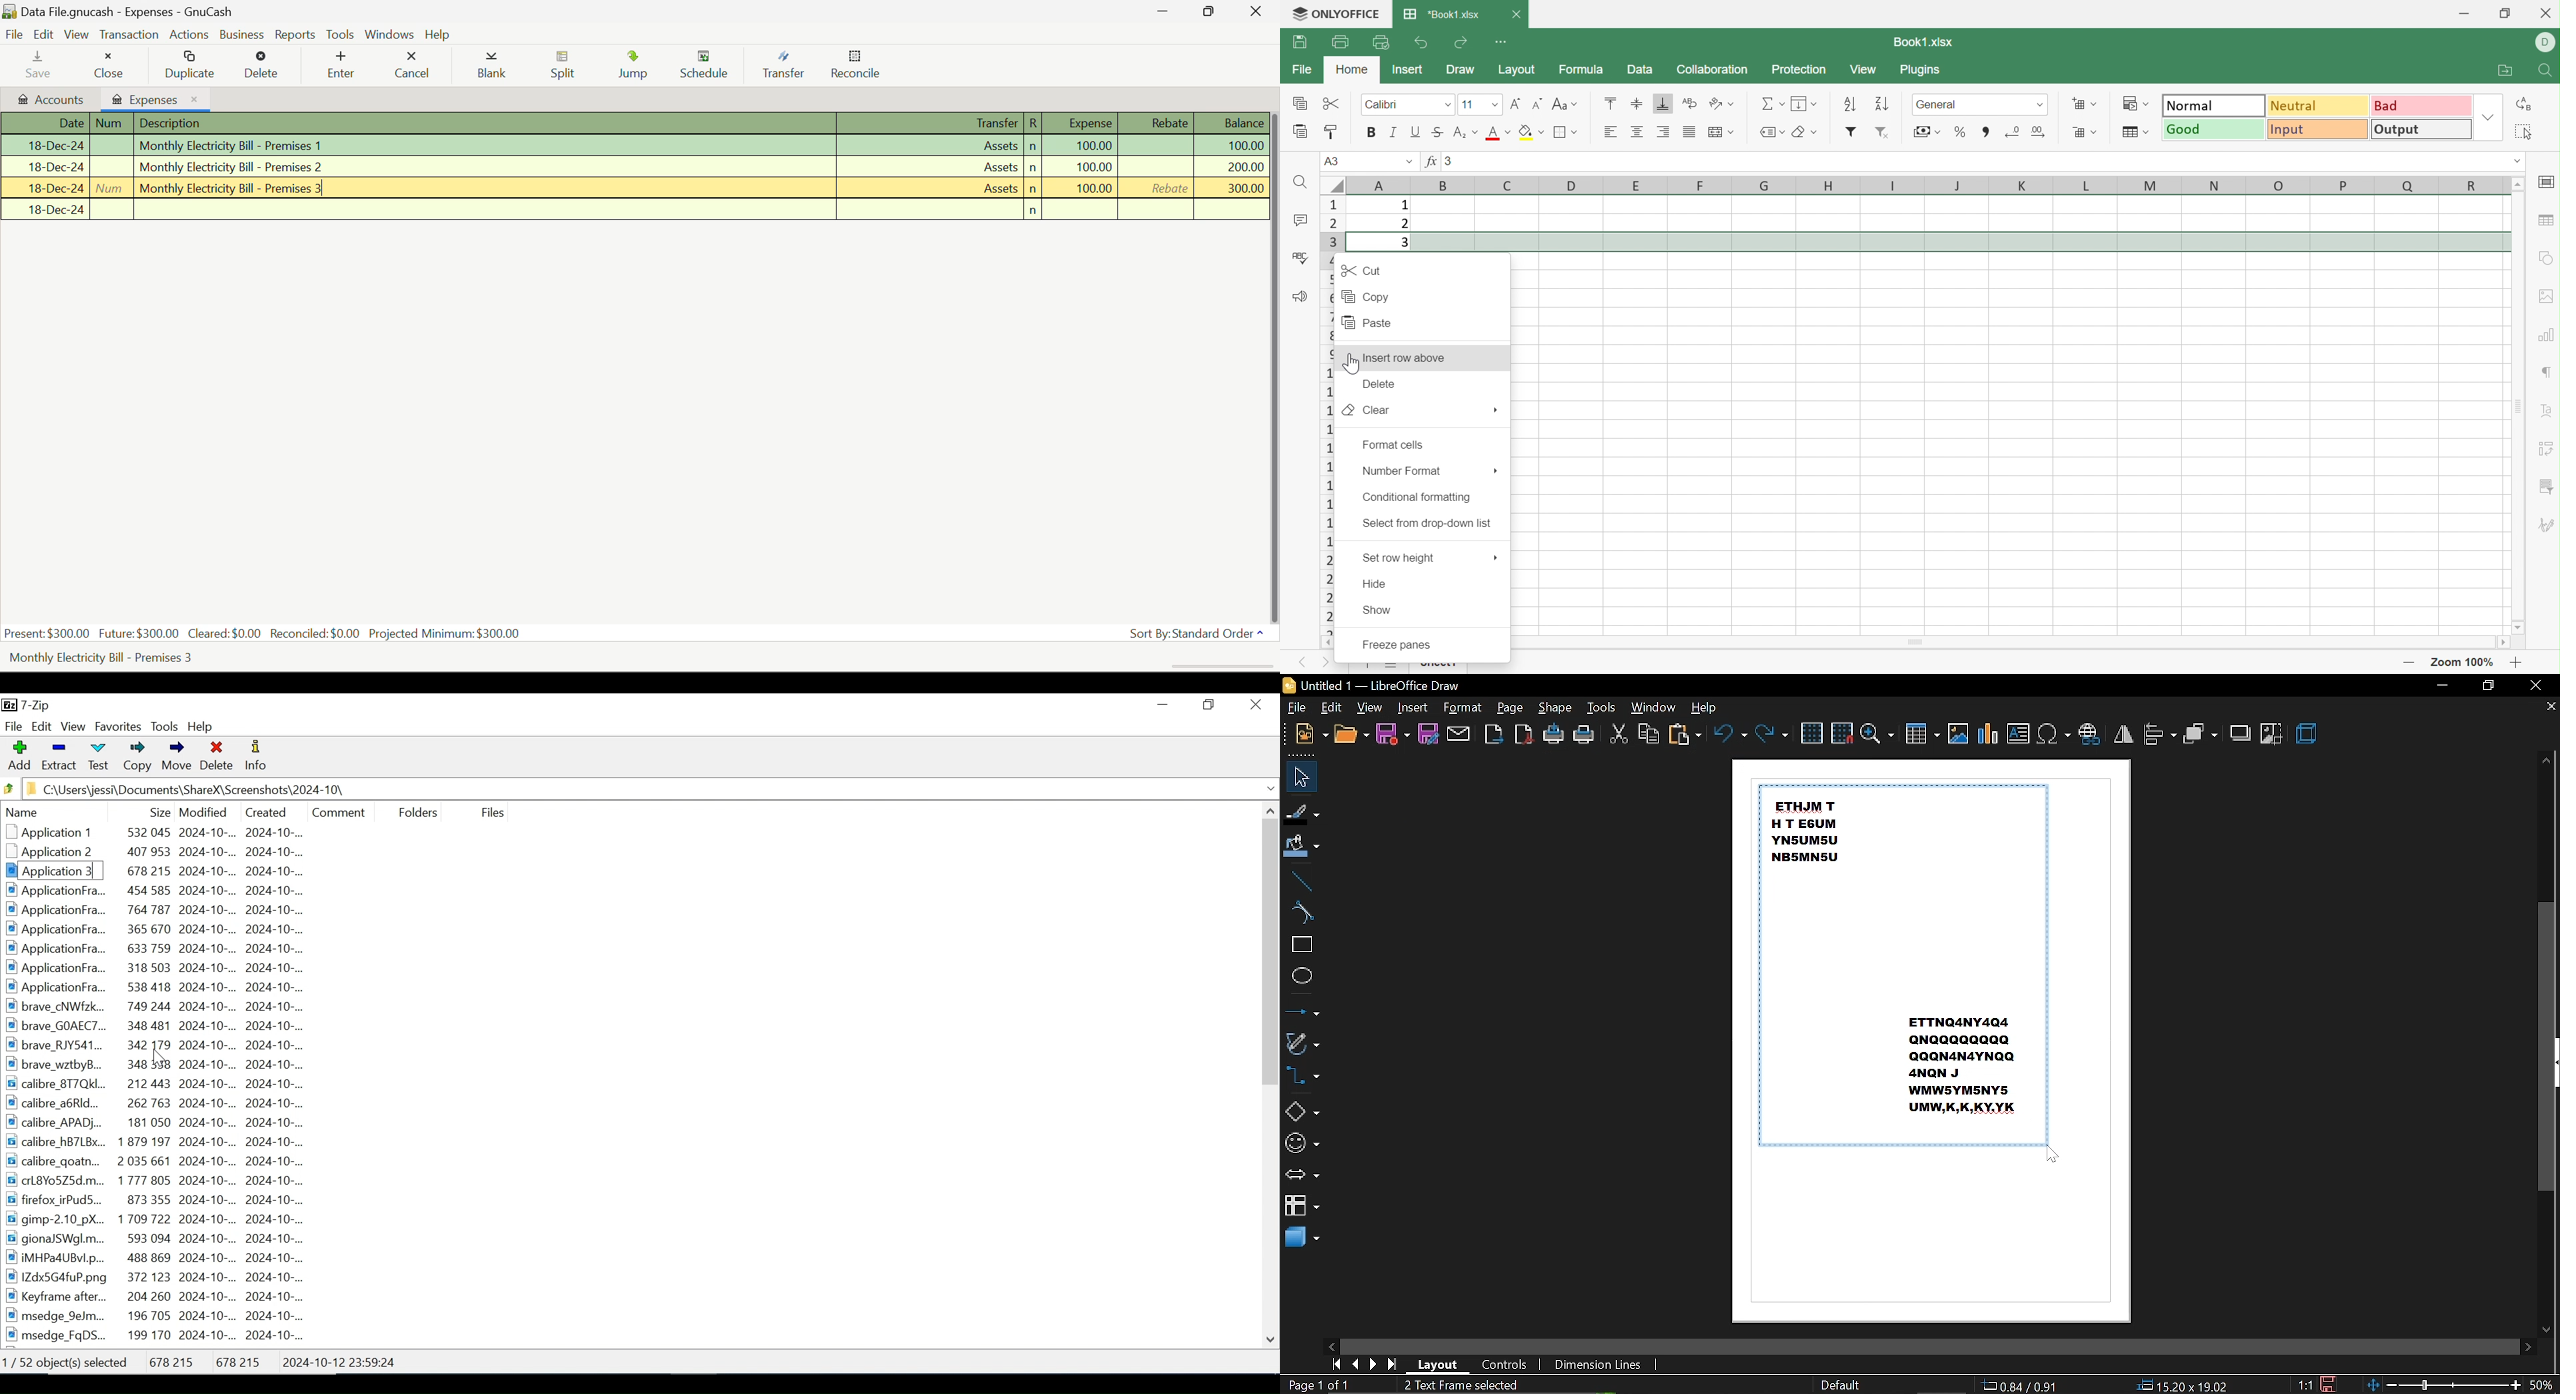 The width and height of the screenshot is (2576, 1400). I want to click on Cut, so click(1332, 104).